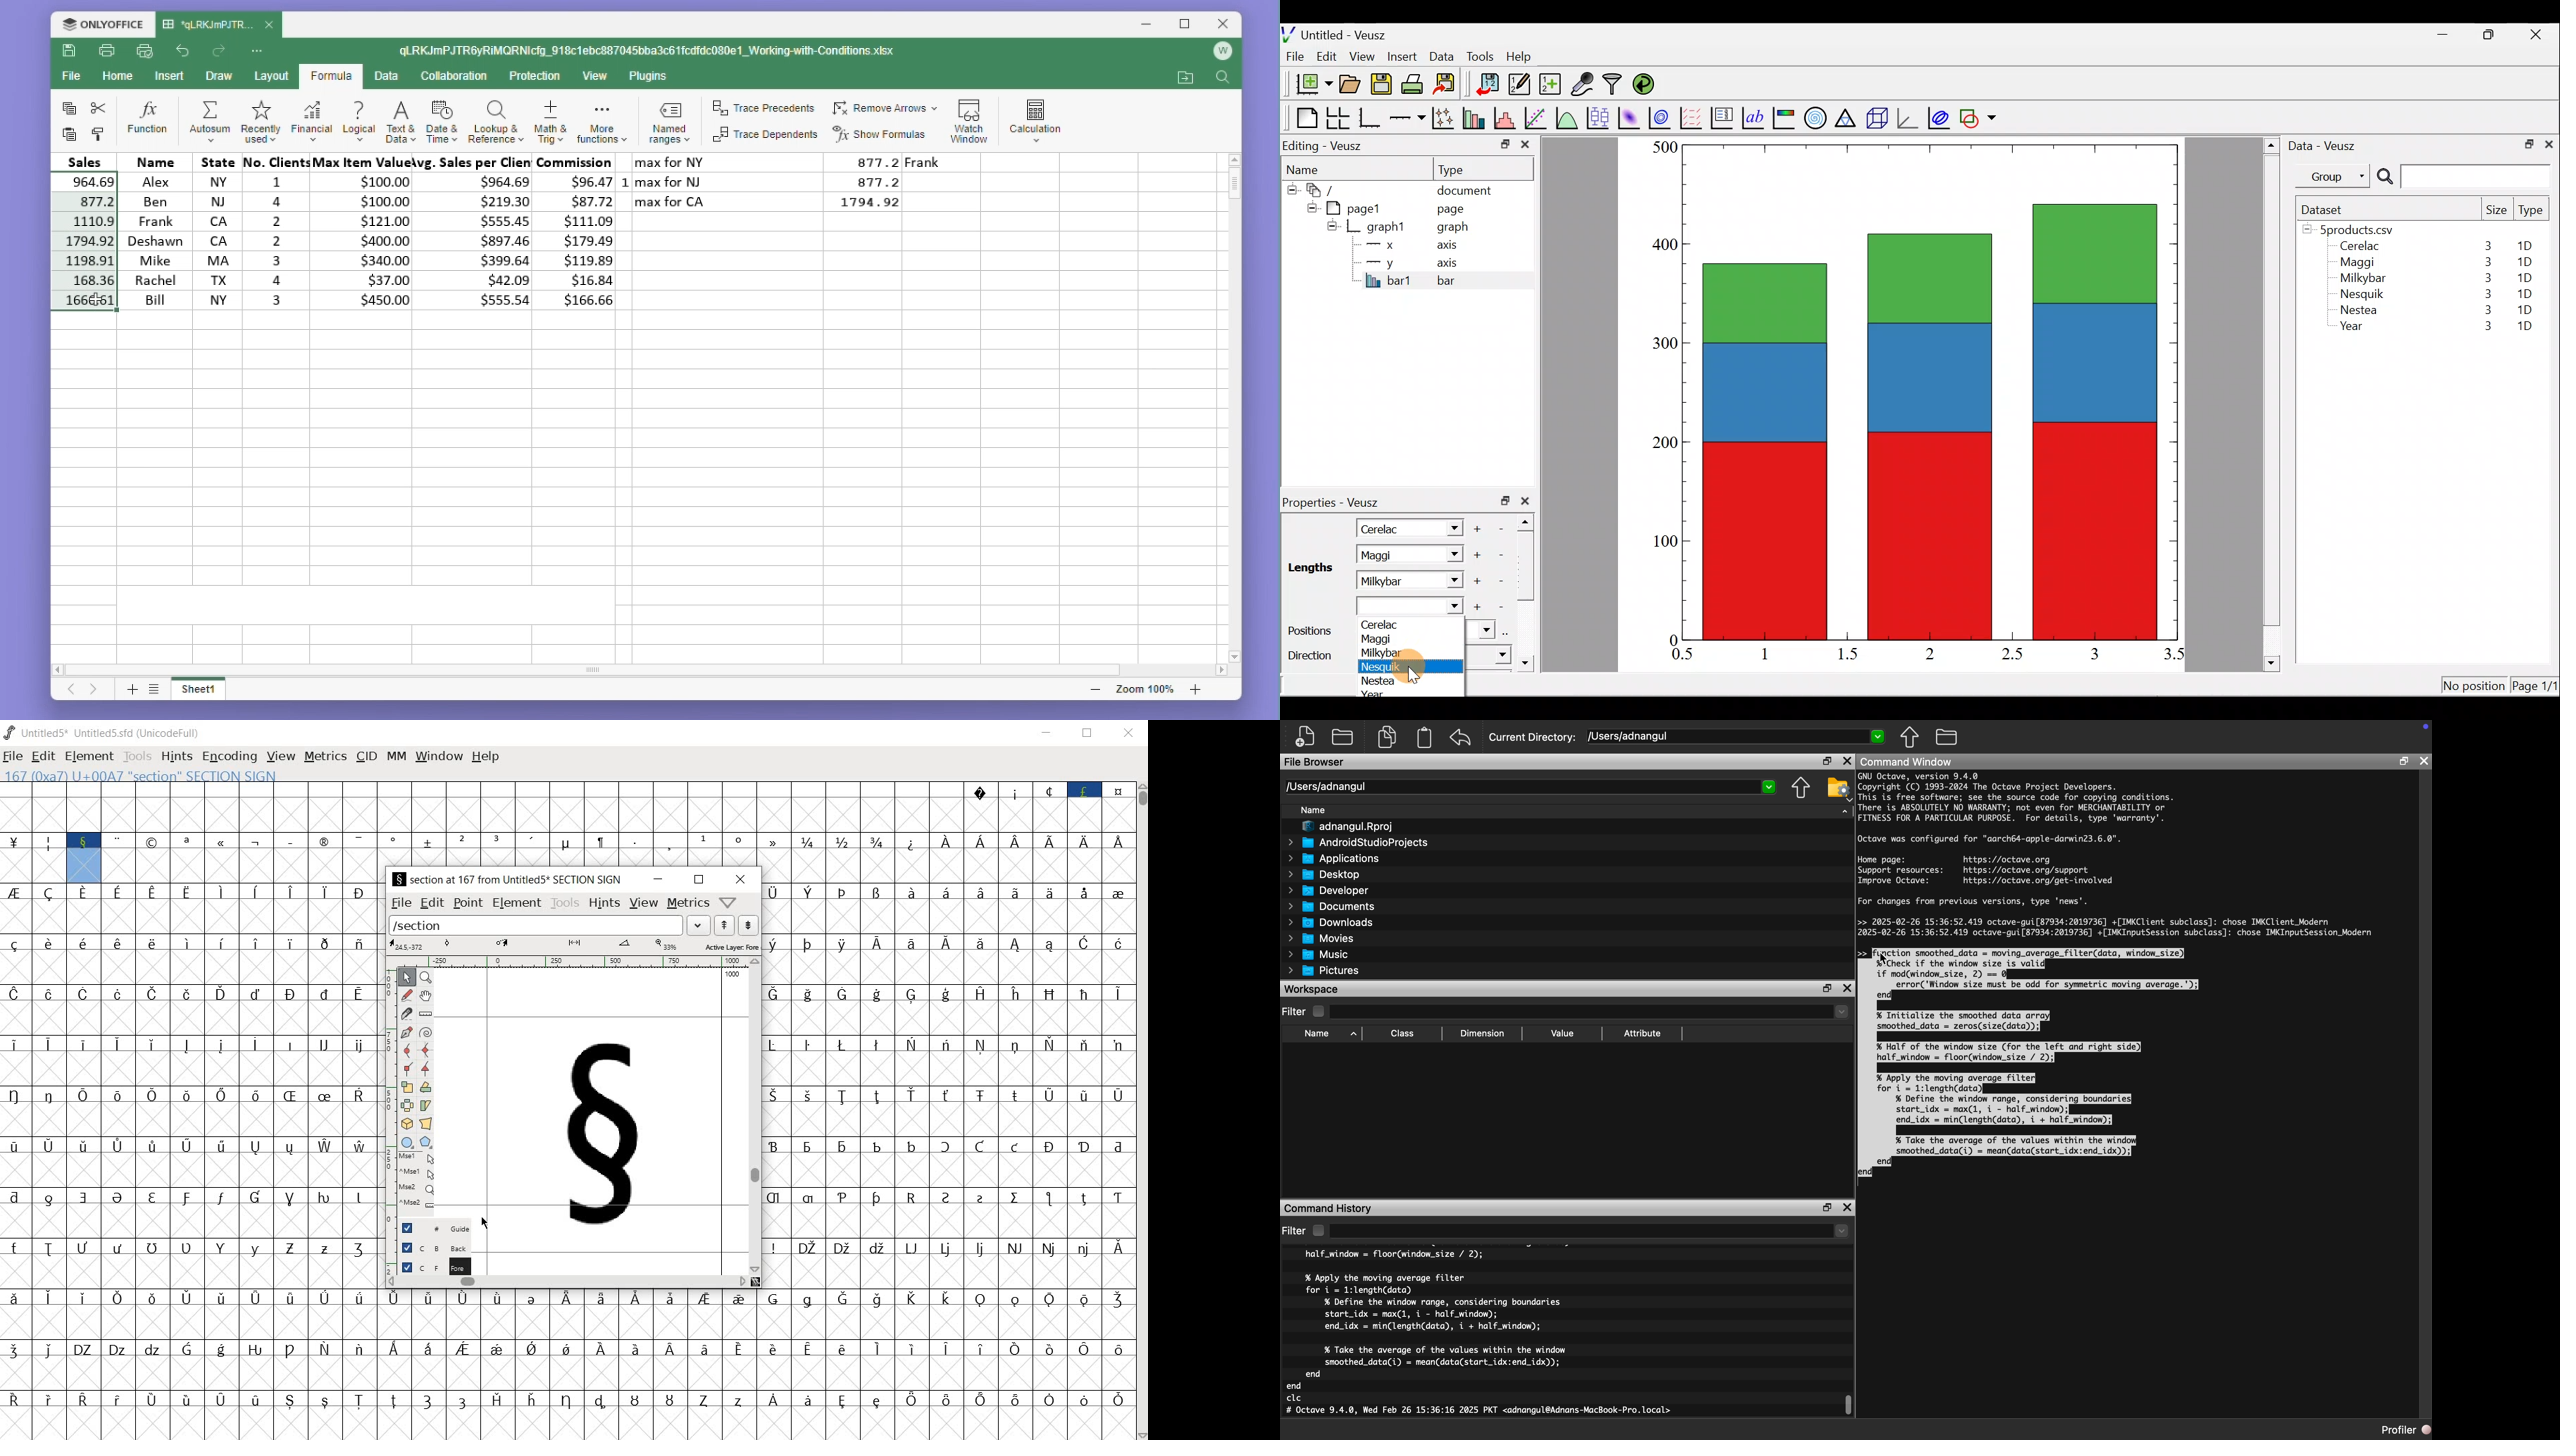 The width and height of the screenshot is (2576, 1456). Describe the element at coordinates (1430, 1326) in the screenshot. I see `half_window = floor(window_size / 2);
% Apply the moving average filter
for i = 1:length(data)
% Define the window range, considering boundaries
start_idx = max(1, i - half_window);
end_idx = min(length(data), i + half_window);
% Take the average of the values within the window
smoothed_data(i) = mean(data(start_idx:end_idx));
end
end
cle` at that location.